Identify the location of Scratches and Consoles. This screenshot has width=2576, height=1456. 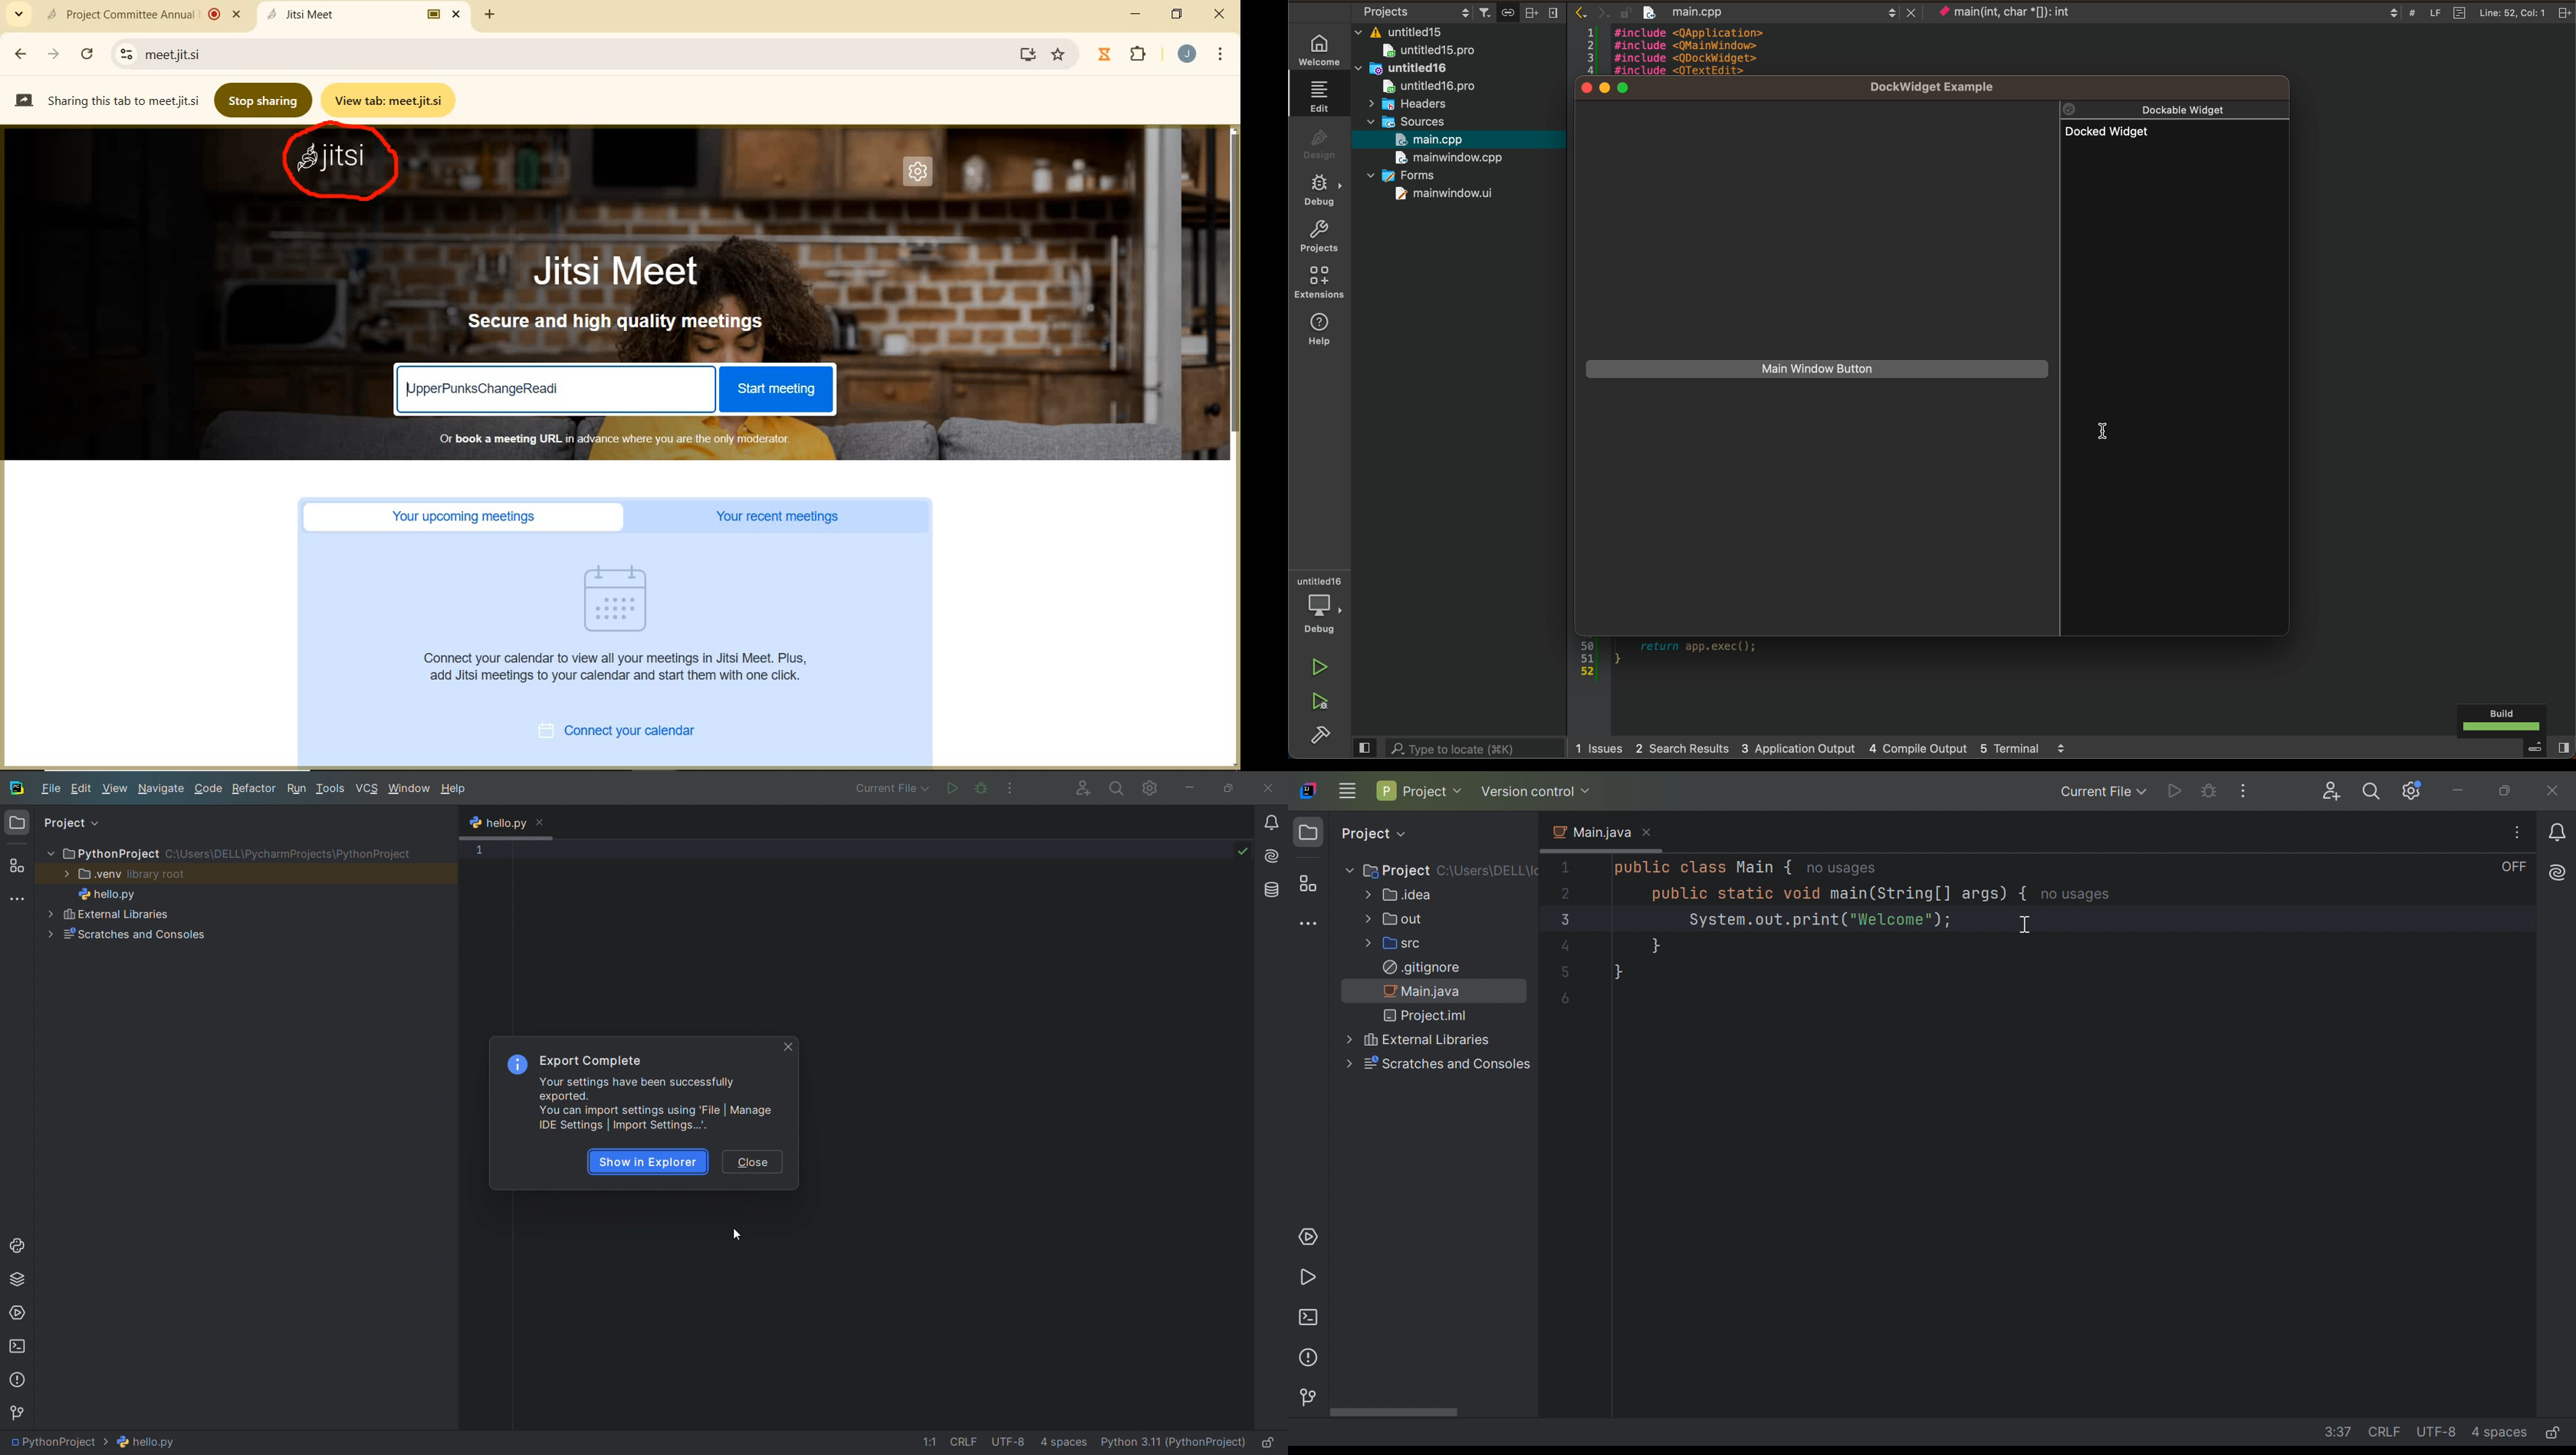
(1436, 1064).